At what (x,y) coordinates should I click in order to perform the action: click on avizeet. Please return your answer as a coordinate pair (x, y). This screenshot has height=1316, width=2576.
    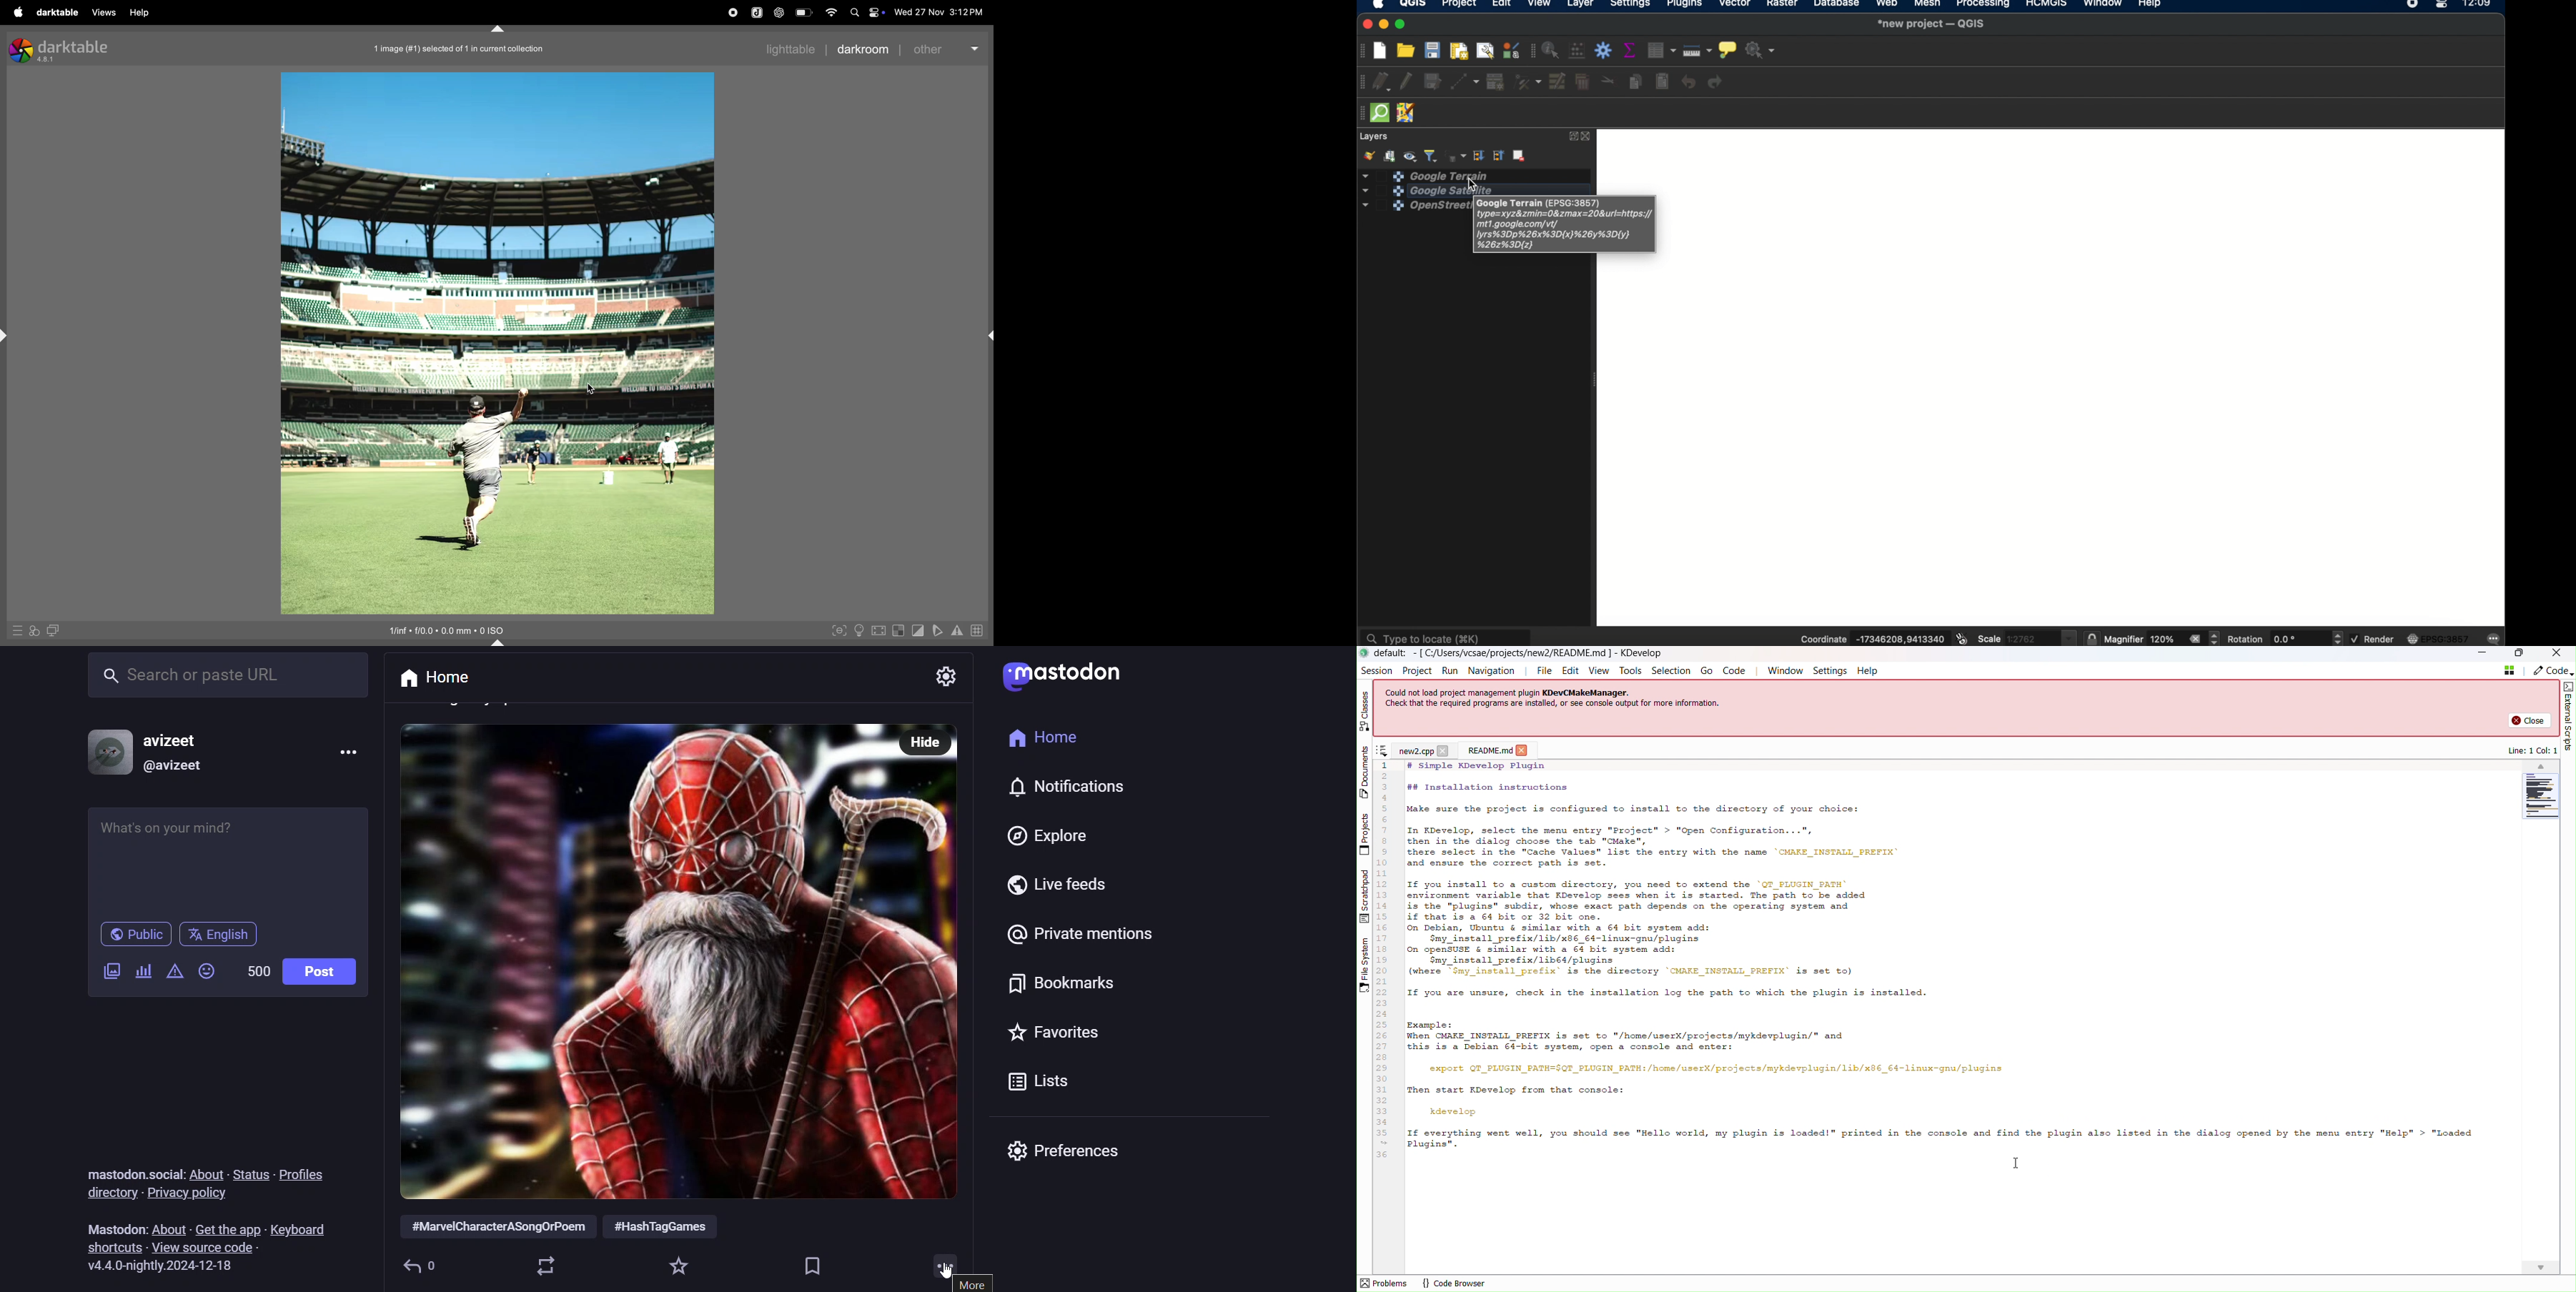
    Looking at the image, I should click on (175, 742).